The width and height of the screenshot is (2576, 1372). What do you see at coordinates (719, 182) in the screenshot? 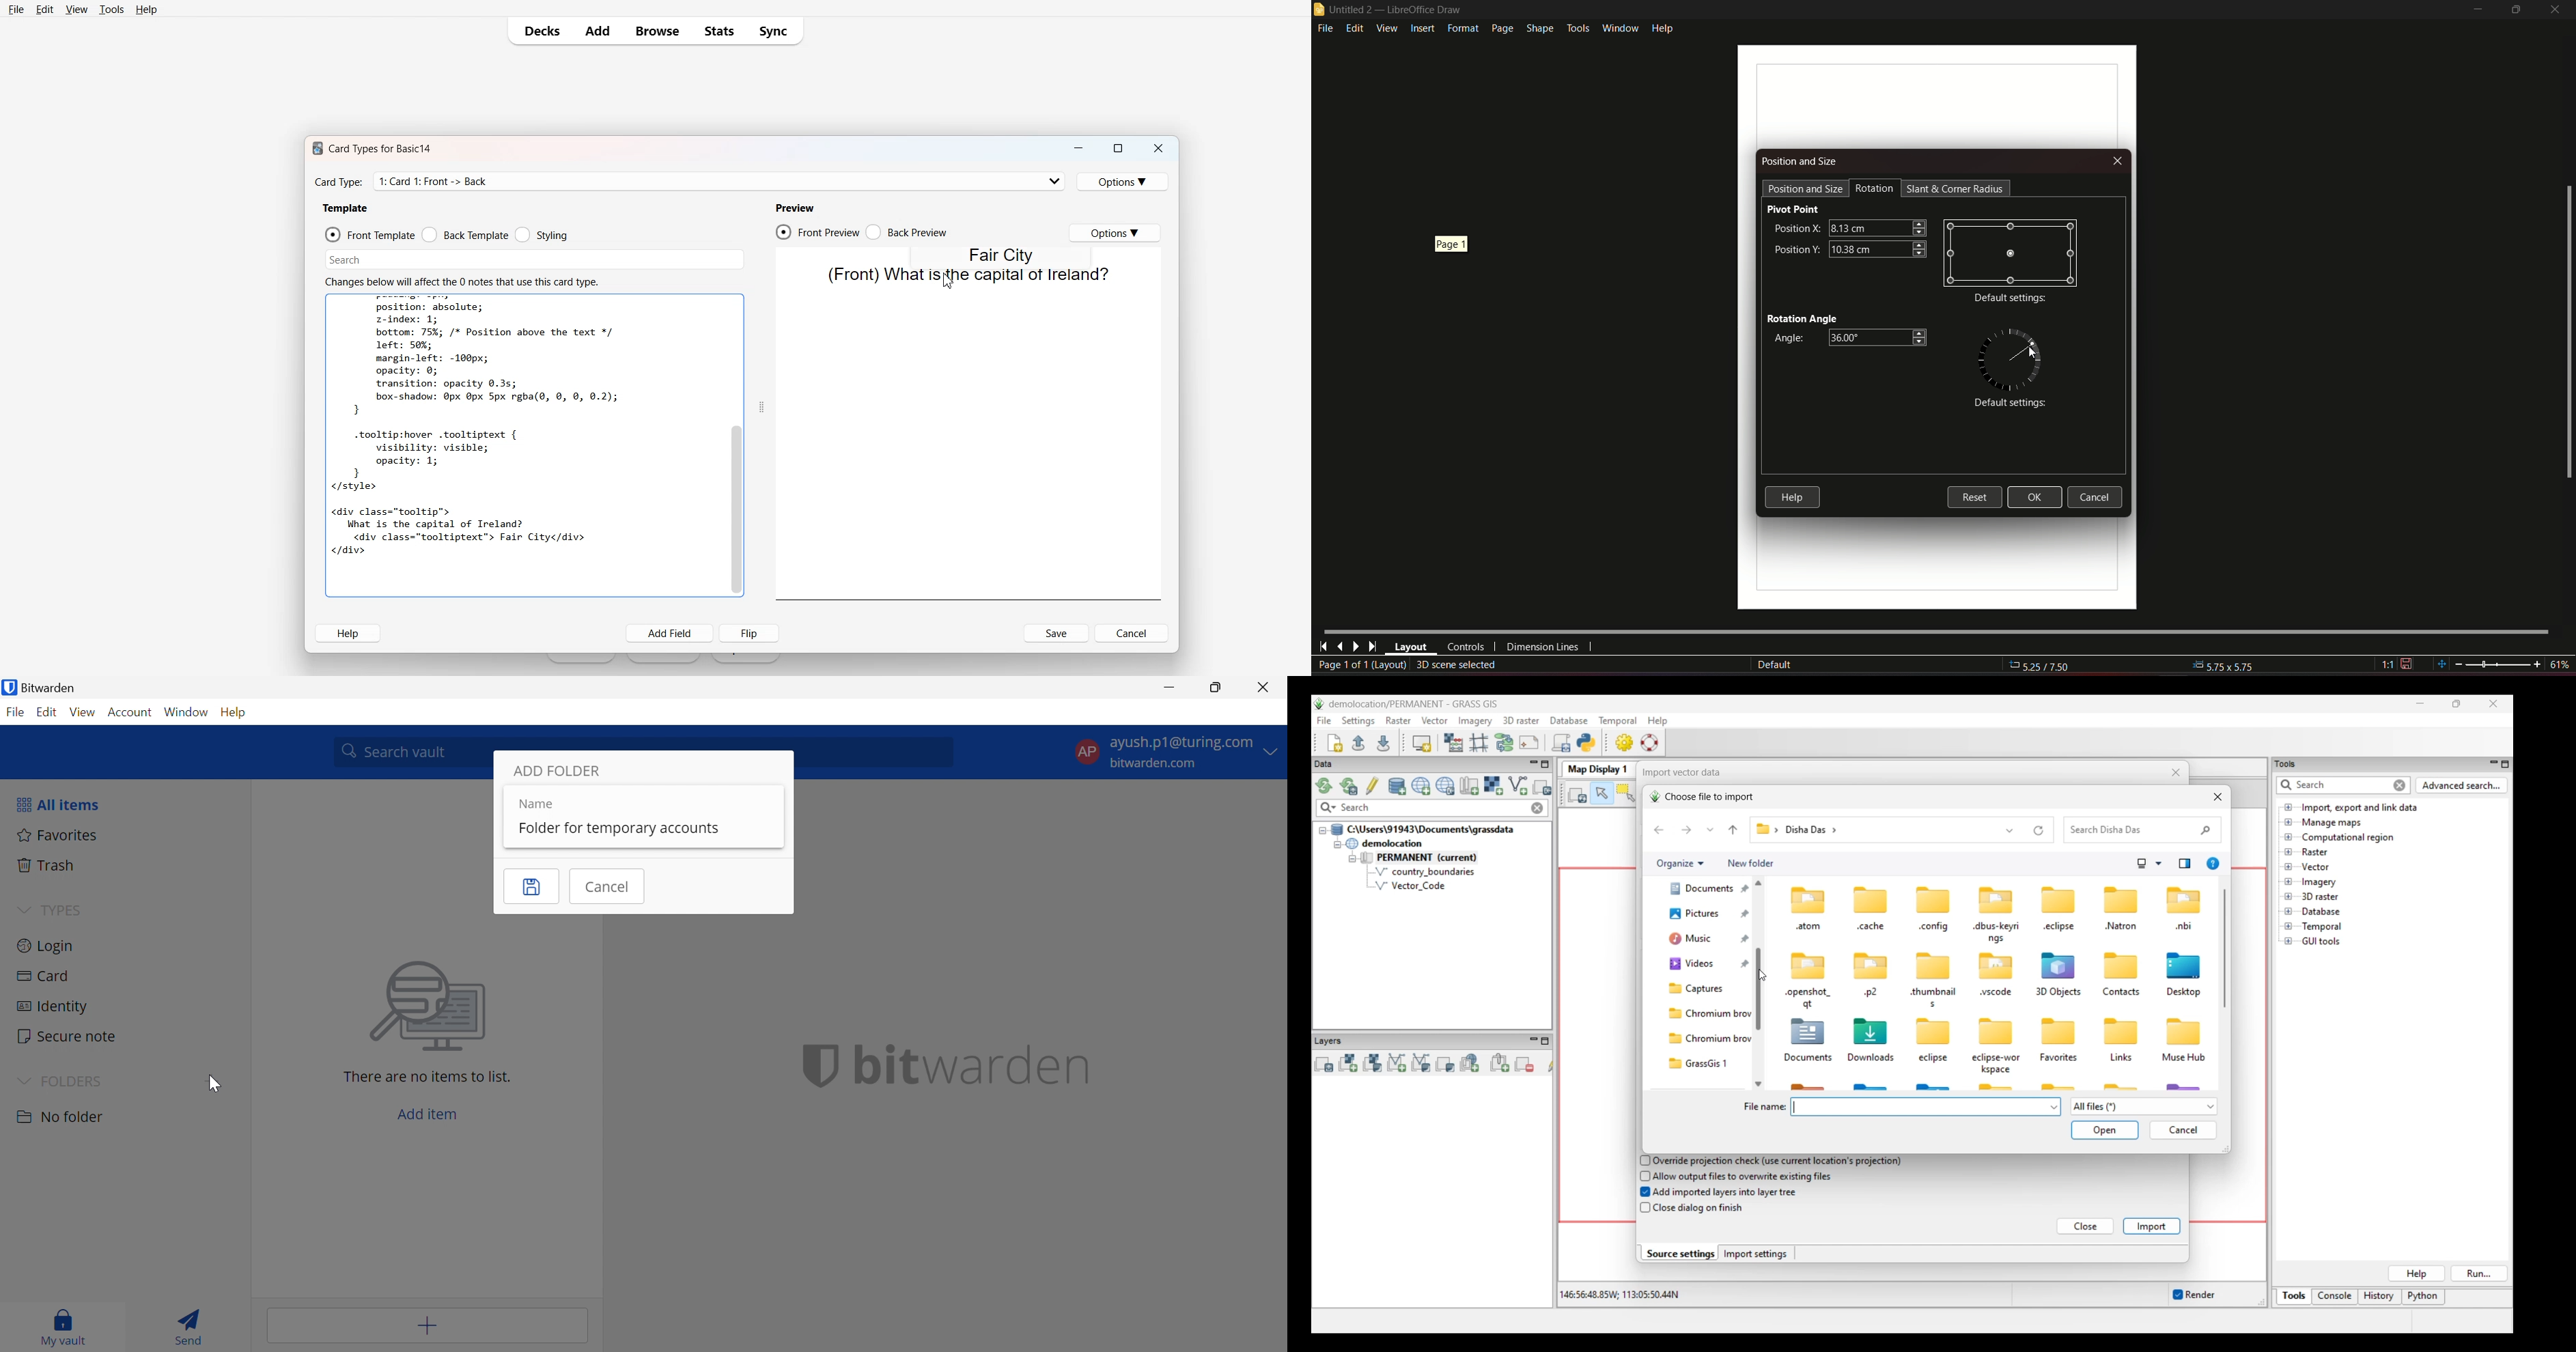
I see `Card Type` at bounding box center [719, 182].